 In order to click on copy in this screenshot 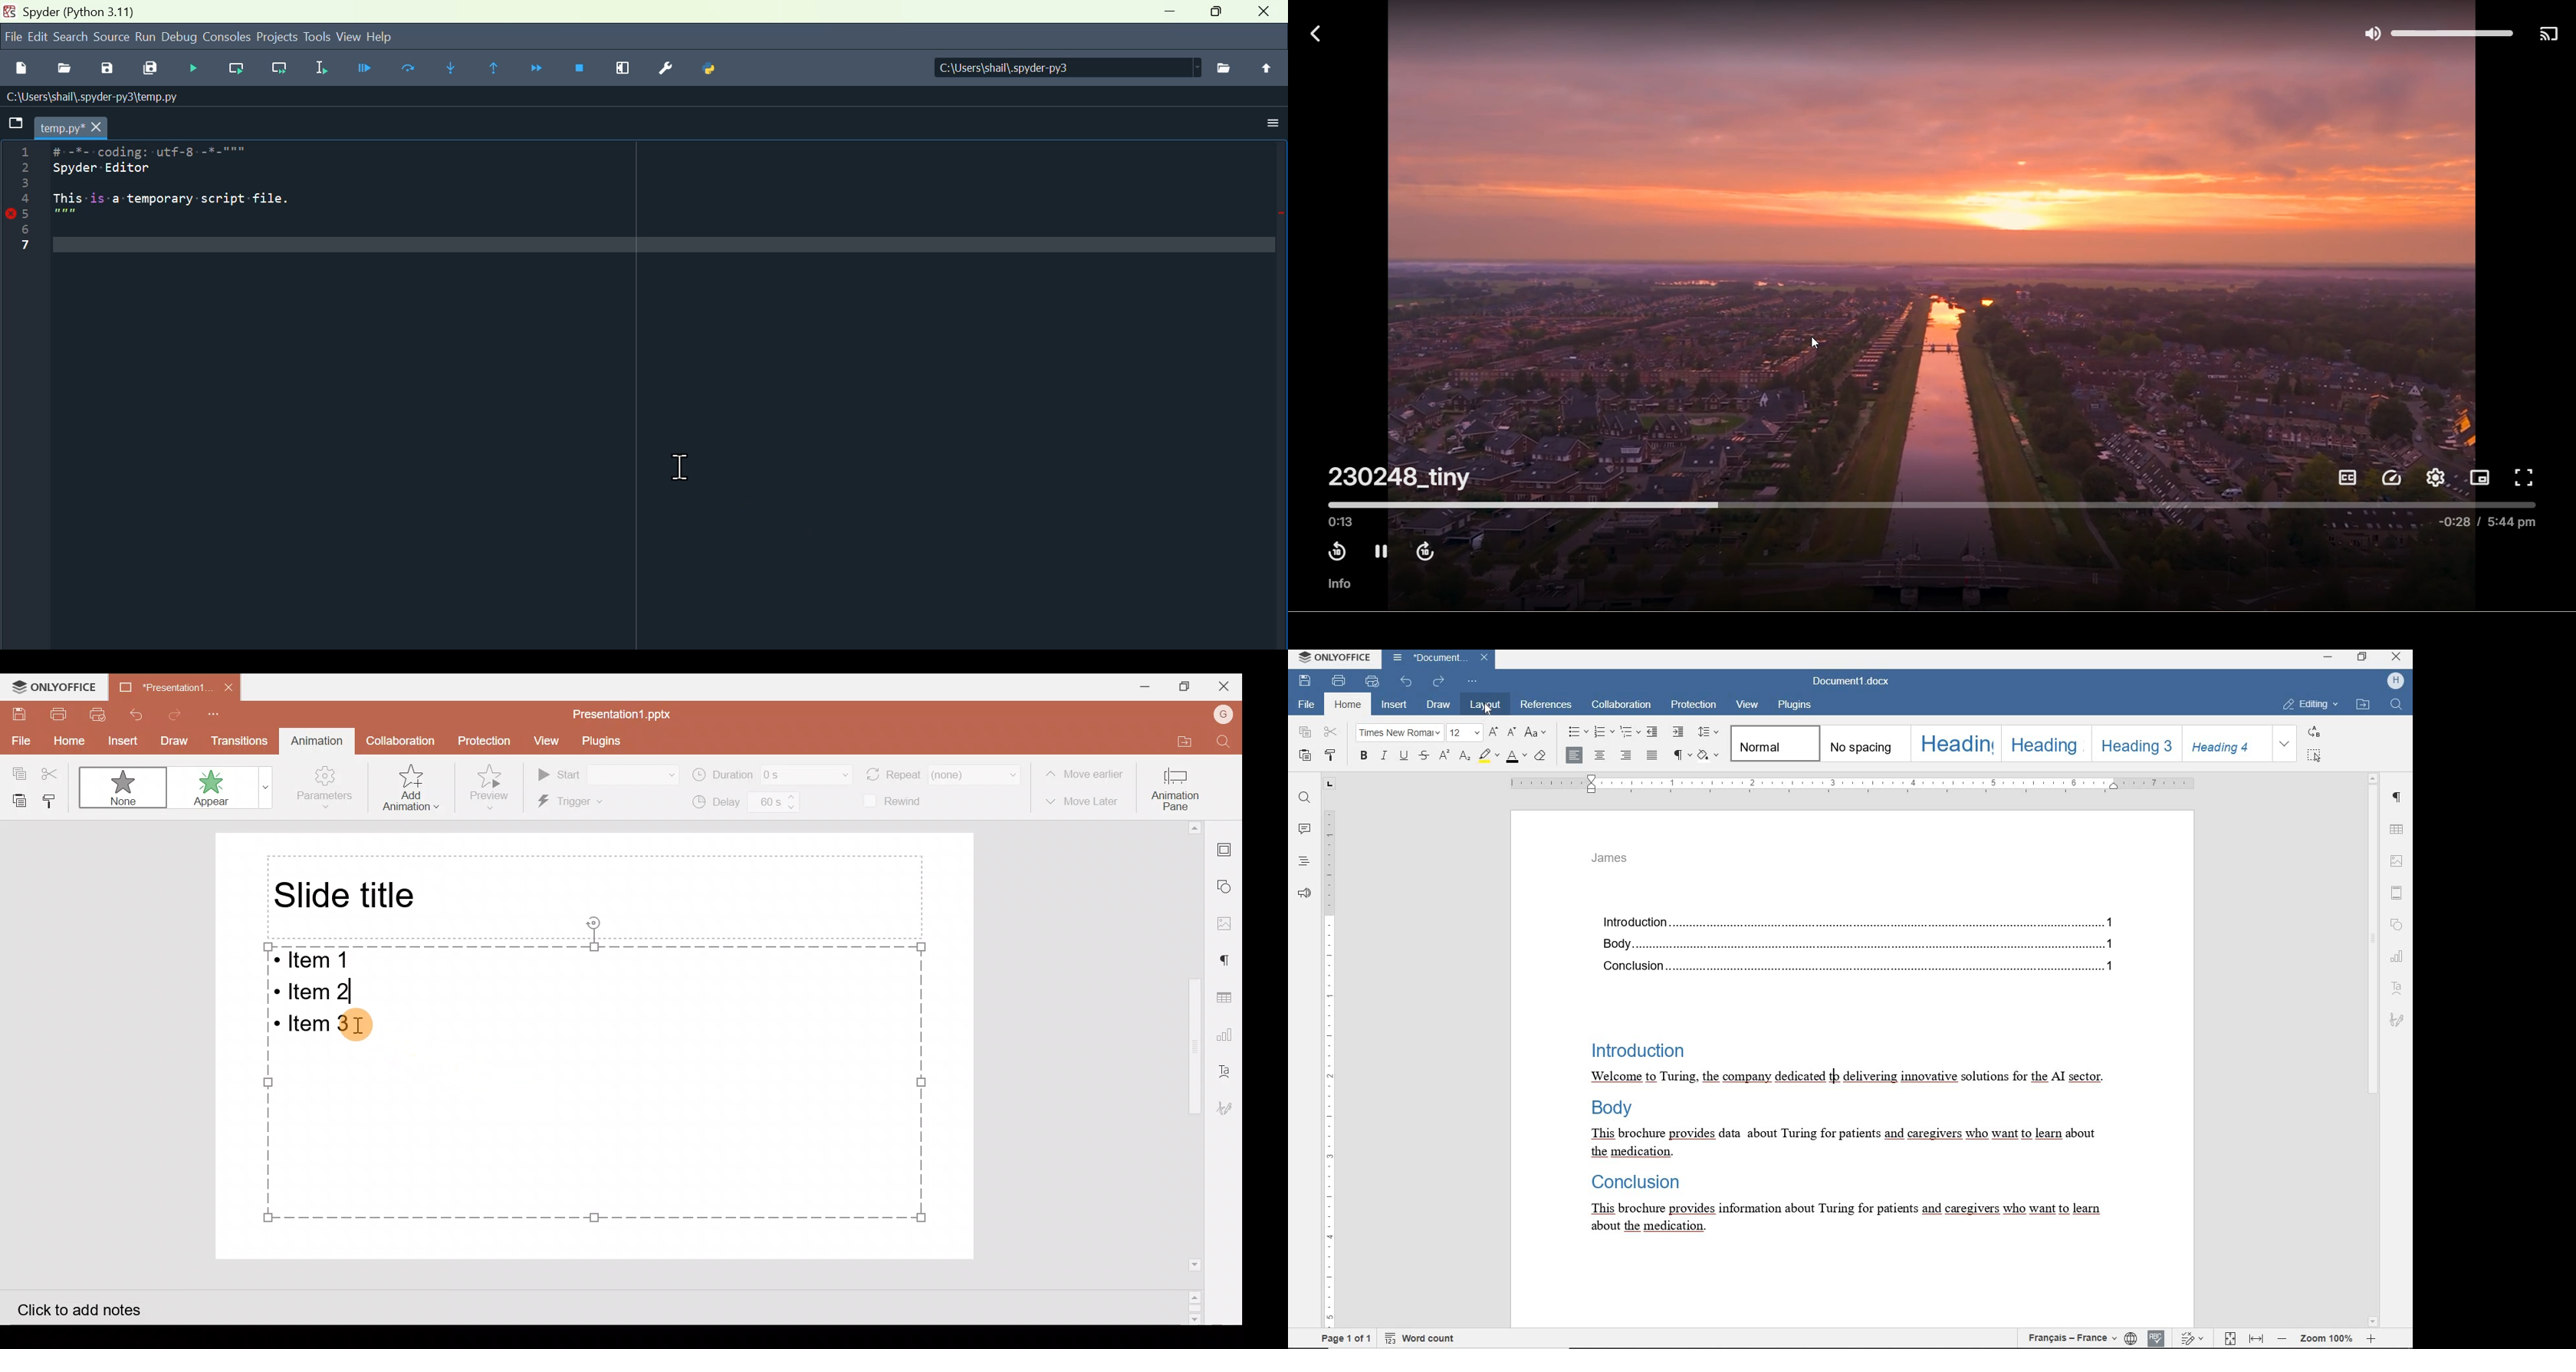, I will do `click(1307, 733)`.